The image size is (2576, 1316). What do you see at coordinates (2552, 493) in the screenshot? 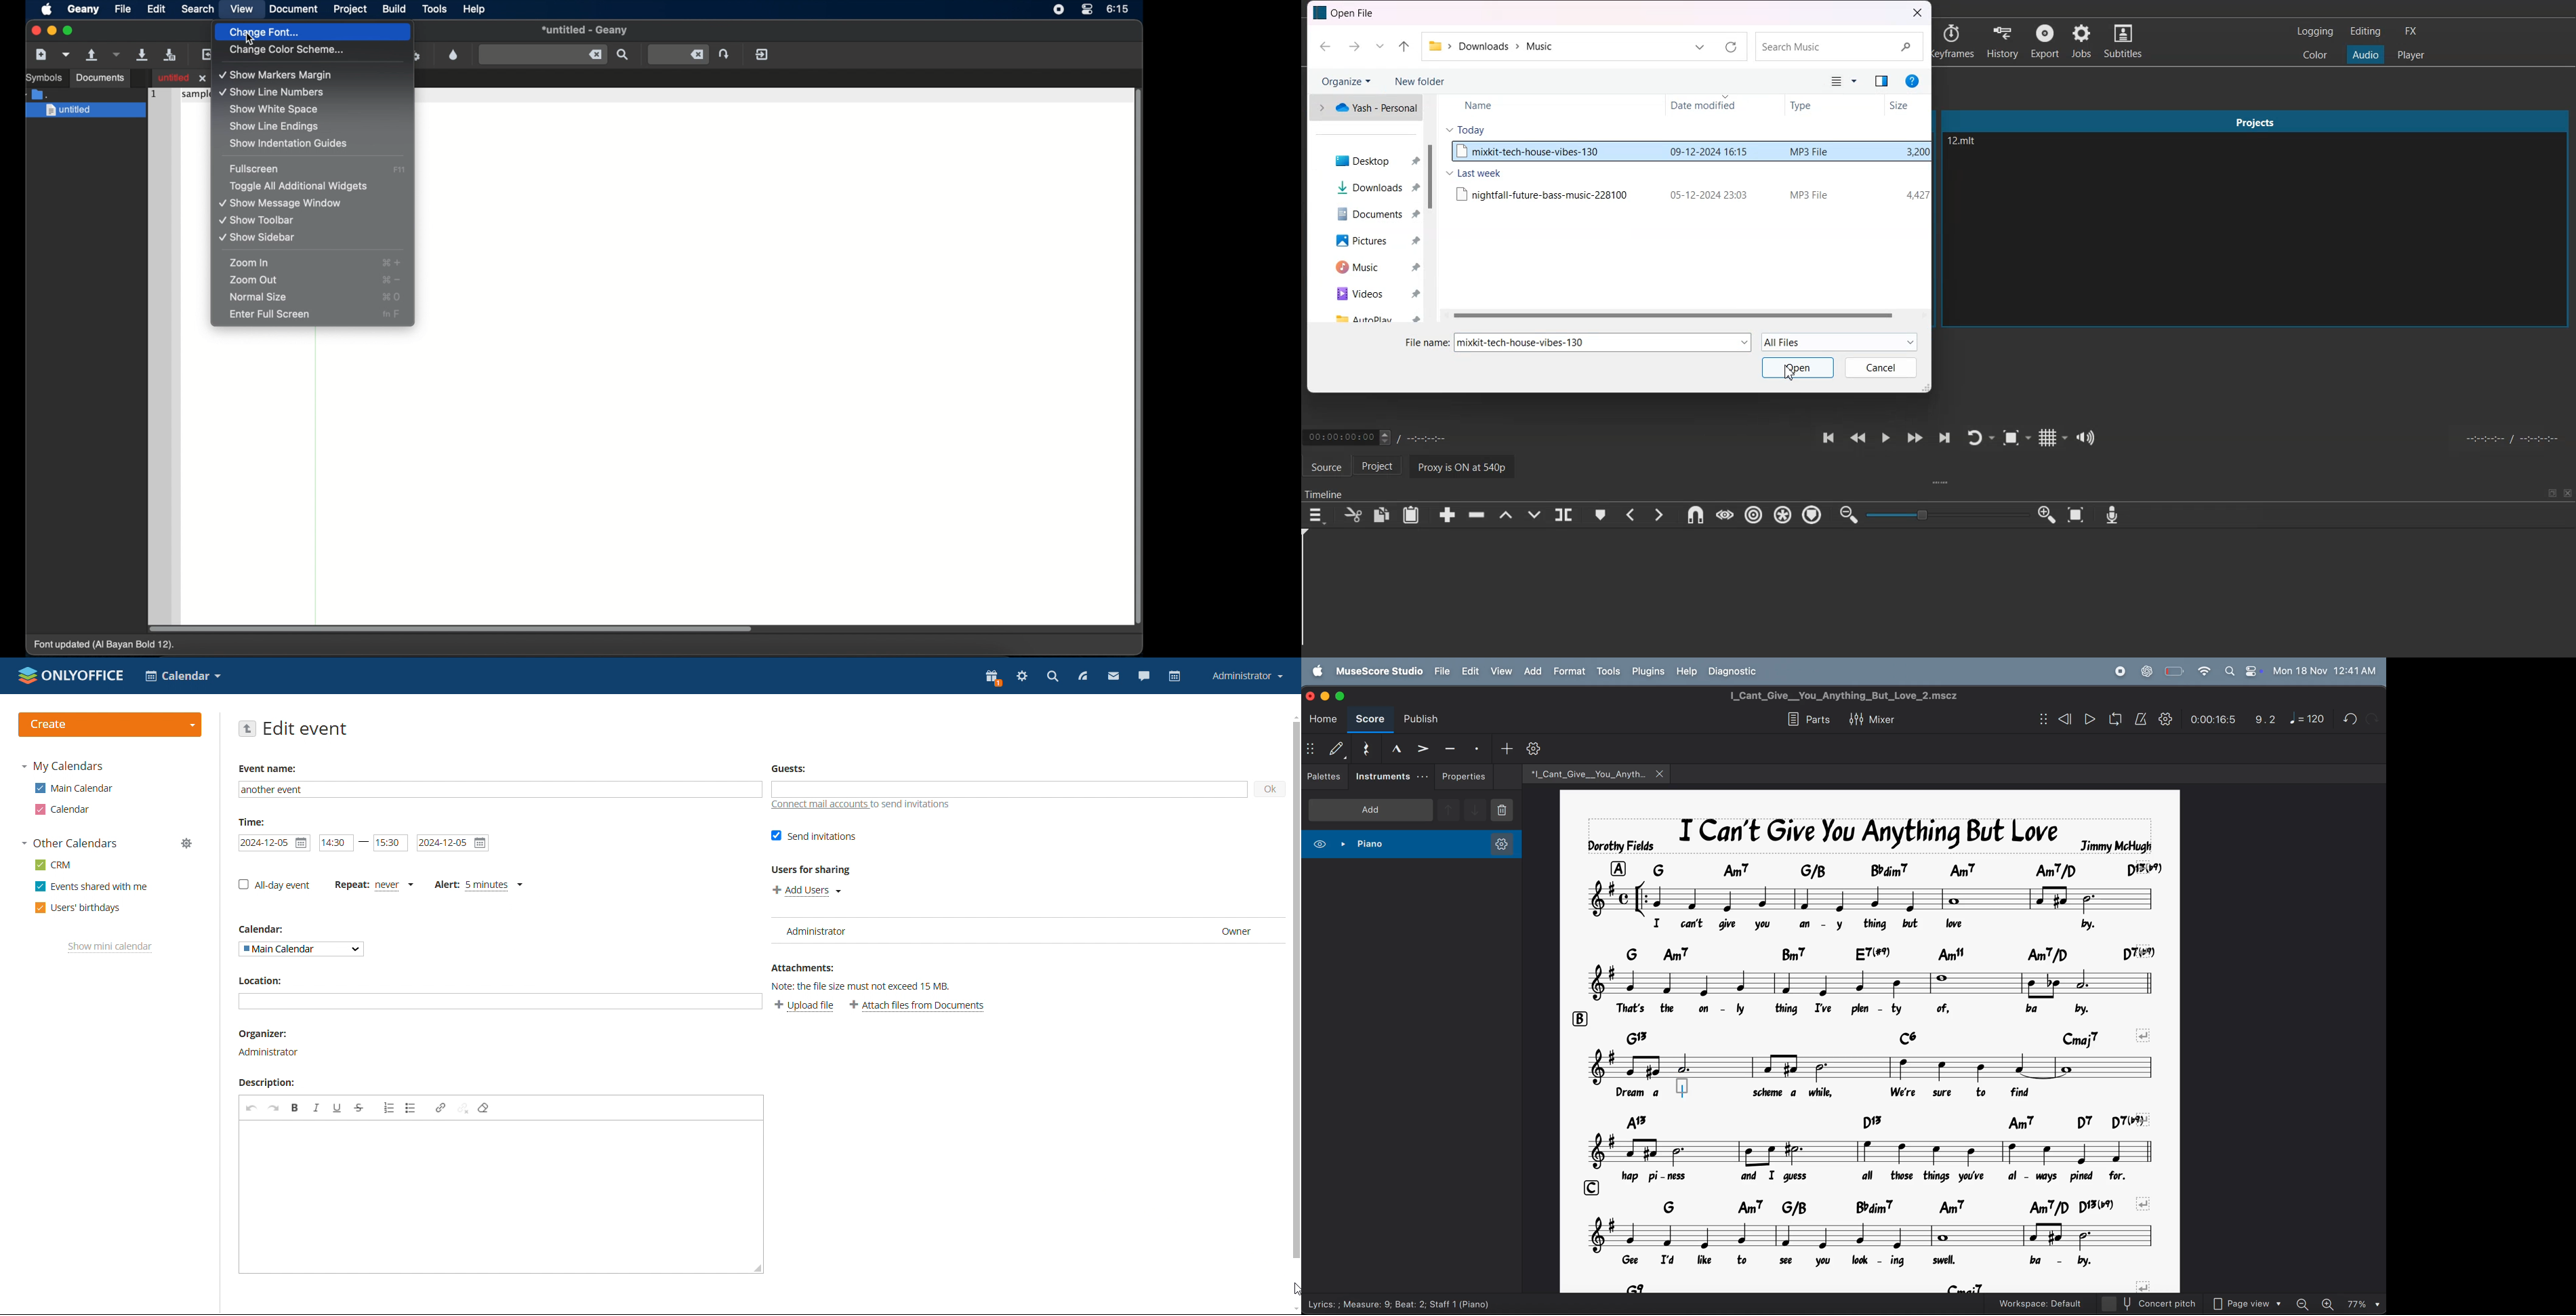
I see `Minimize` at bounding box center [2552, 493].